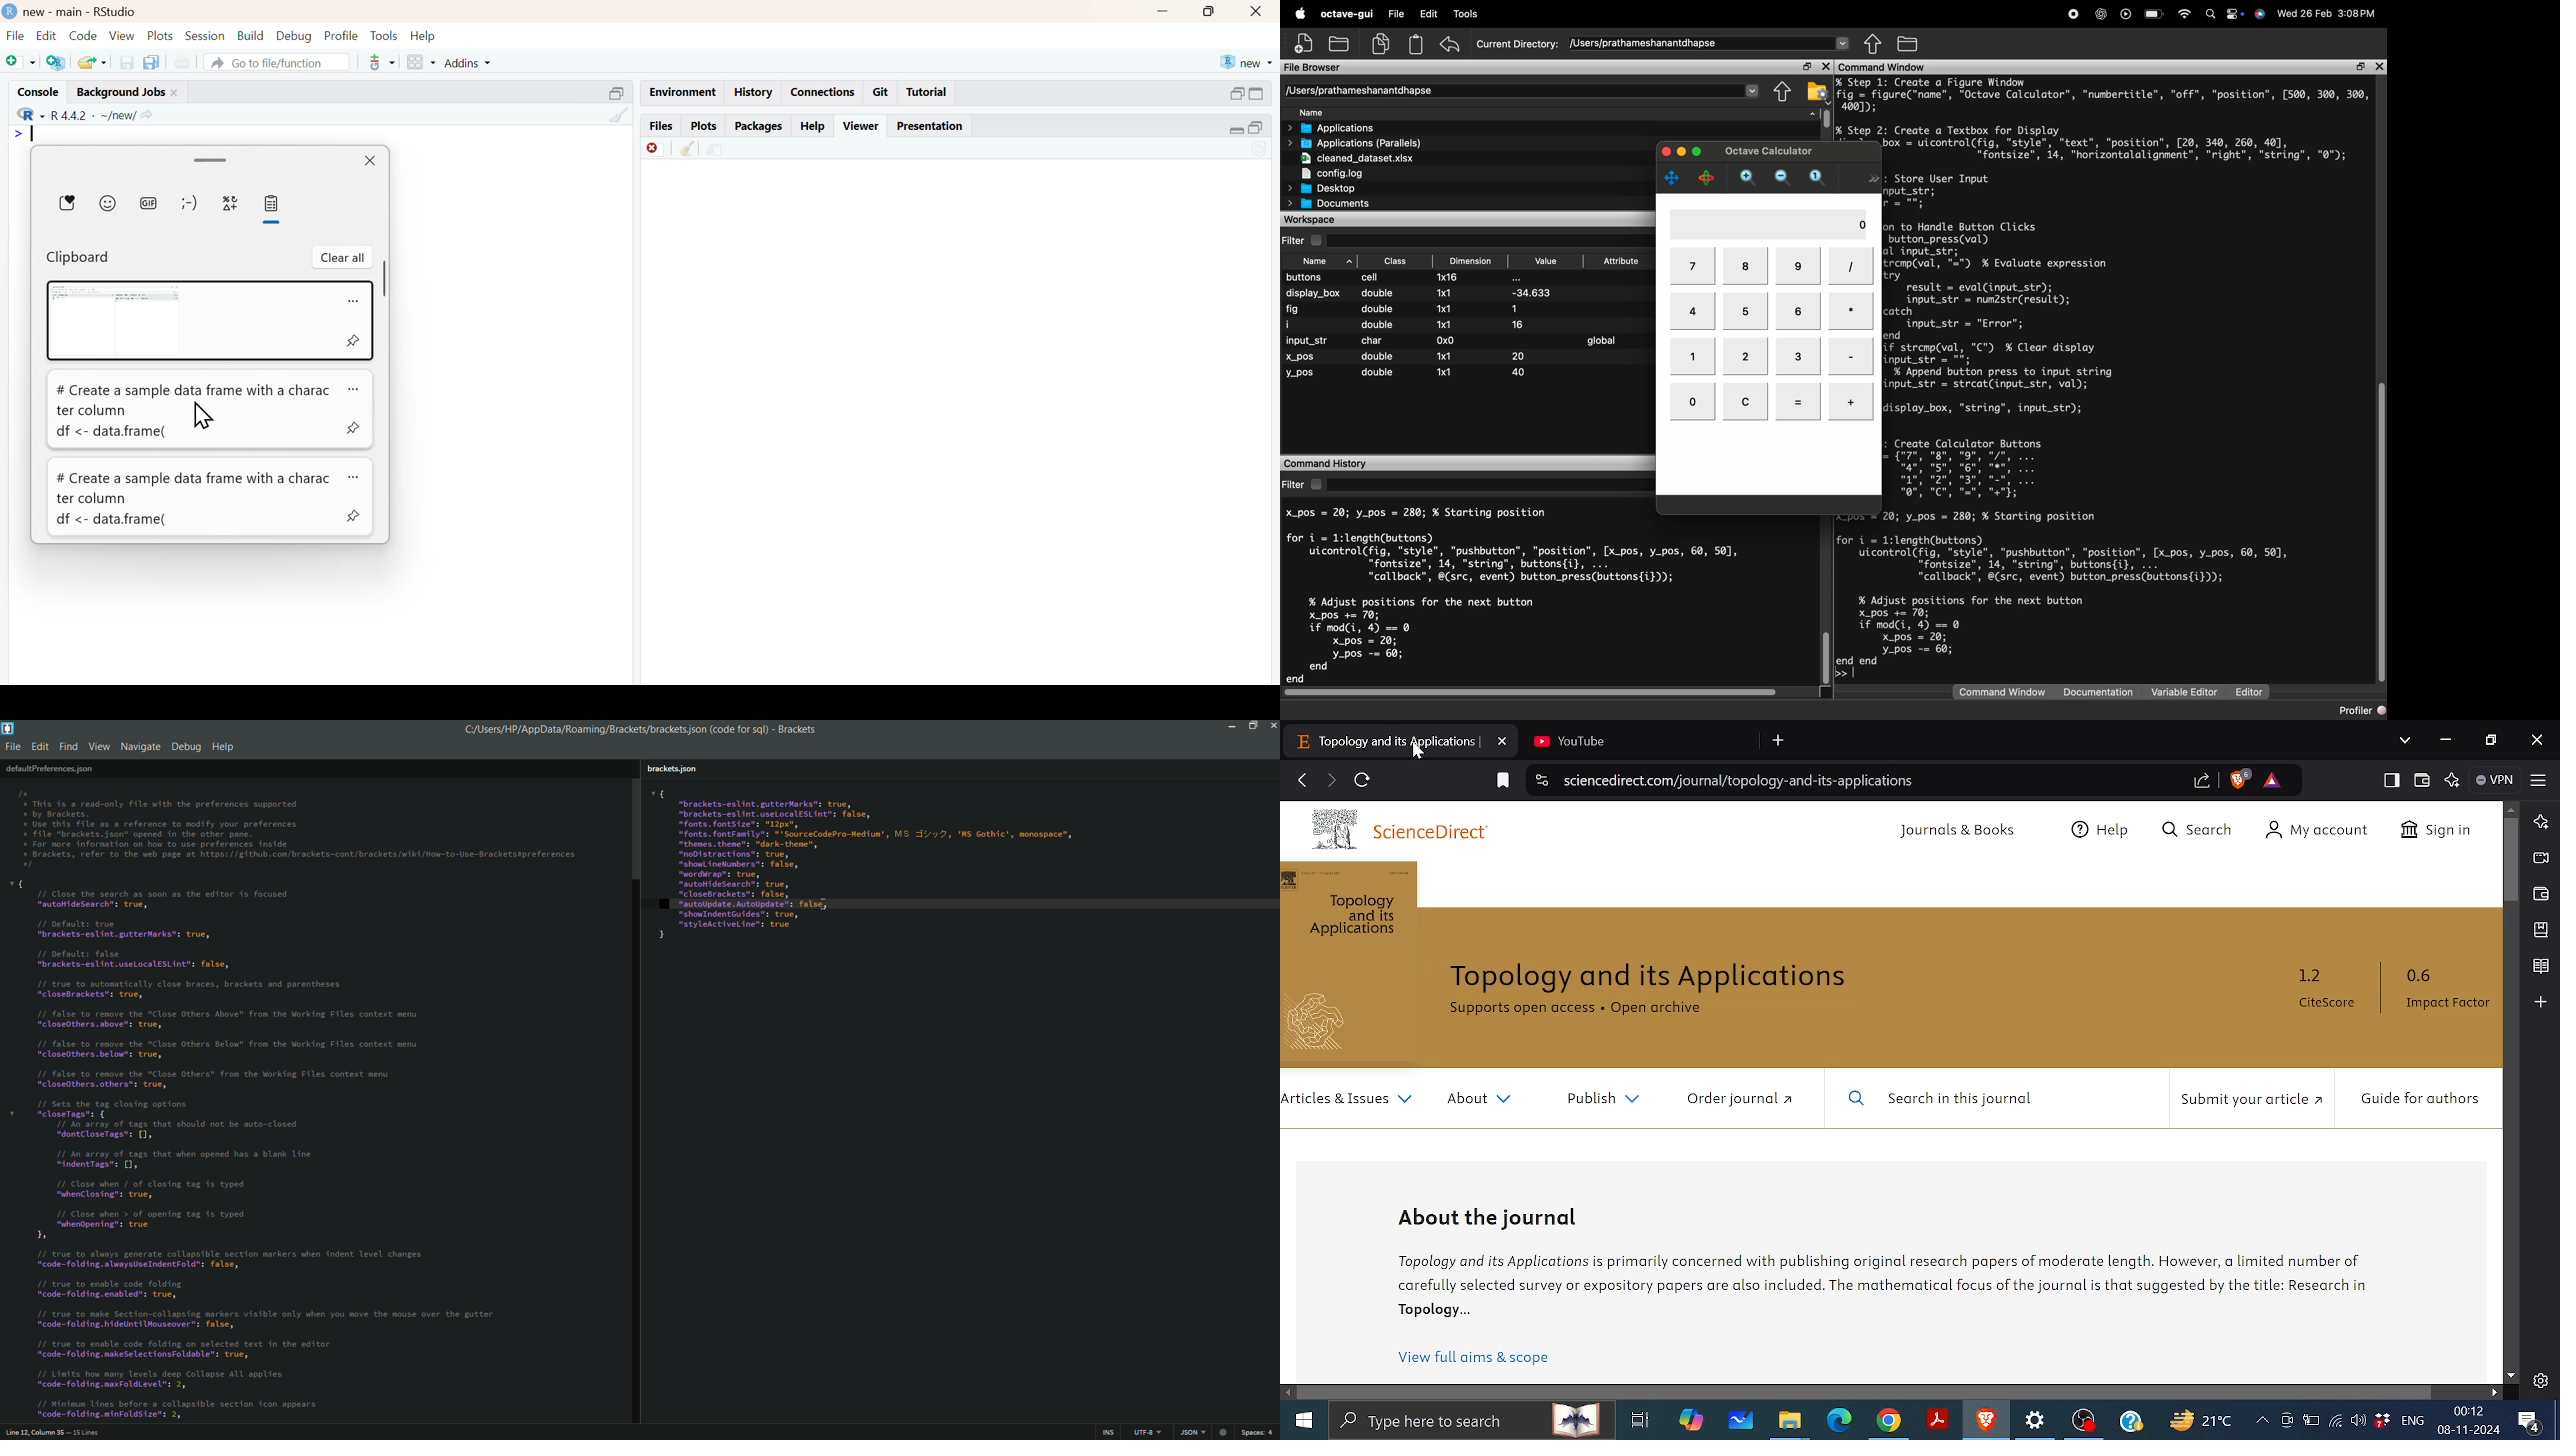 This screenshot has height=1456, width=2576. Describe the element at coordinates (2493, 1392) in the screenshot. I see `Move right` at that location.